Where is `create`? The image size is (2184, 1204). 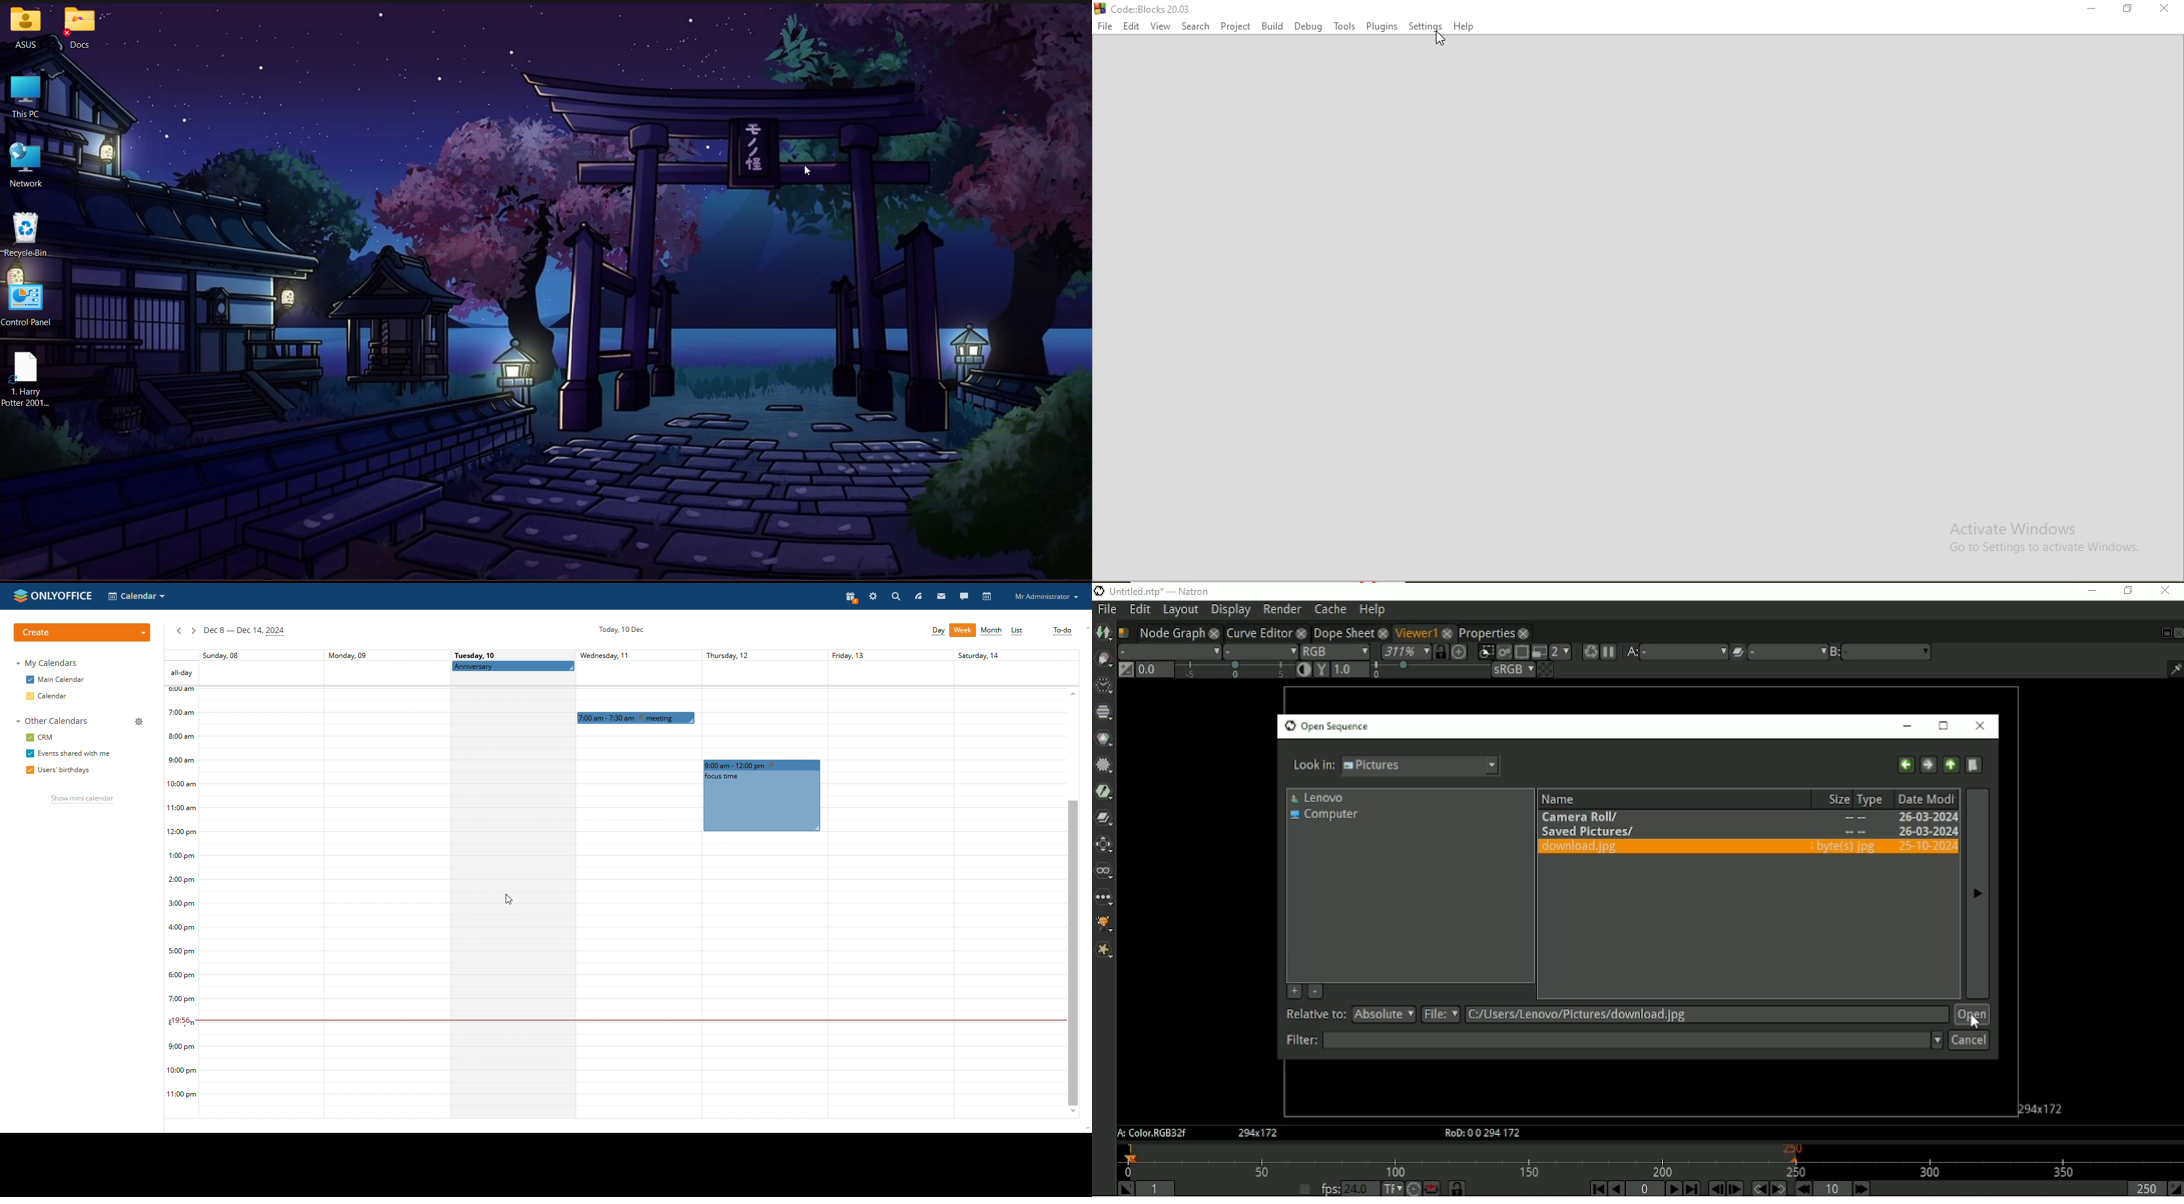 create is located at coordinates (82, 632).